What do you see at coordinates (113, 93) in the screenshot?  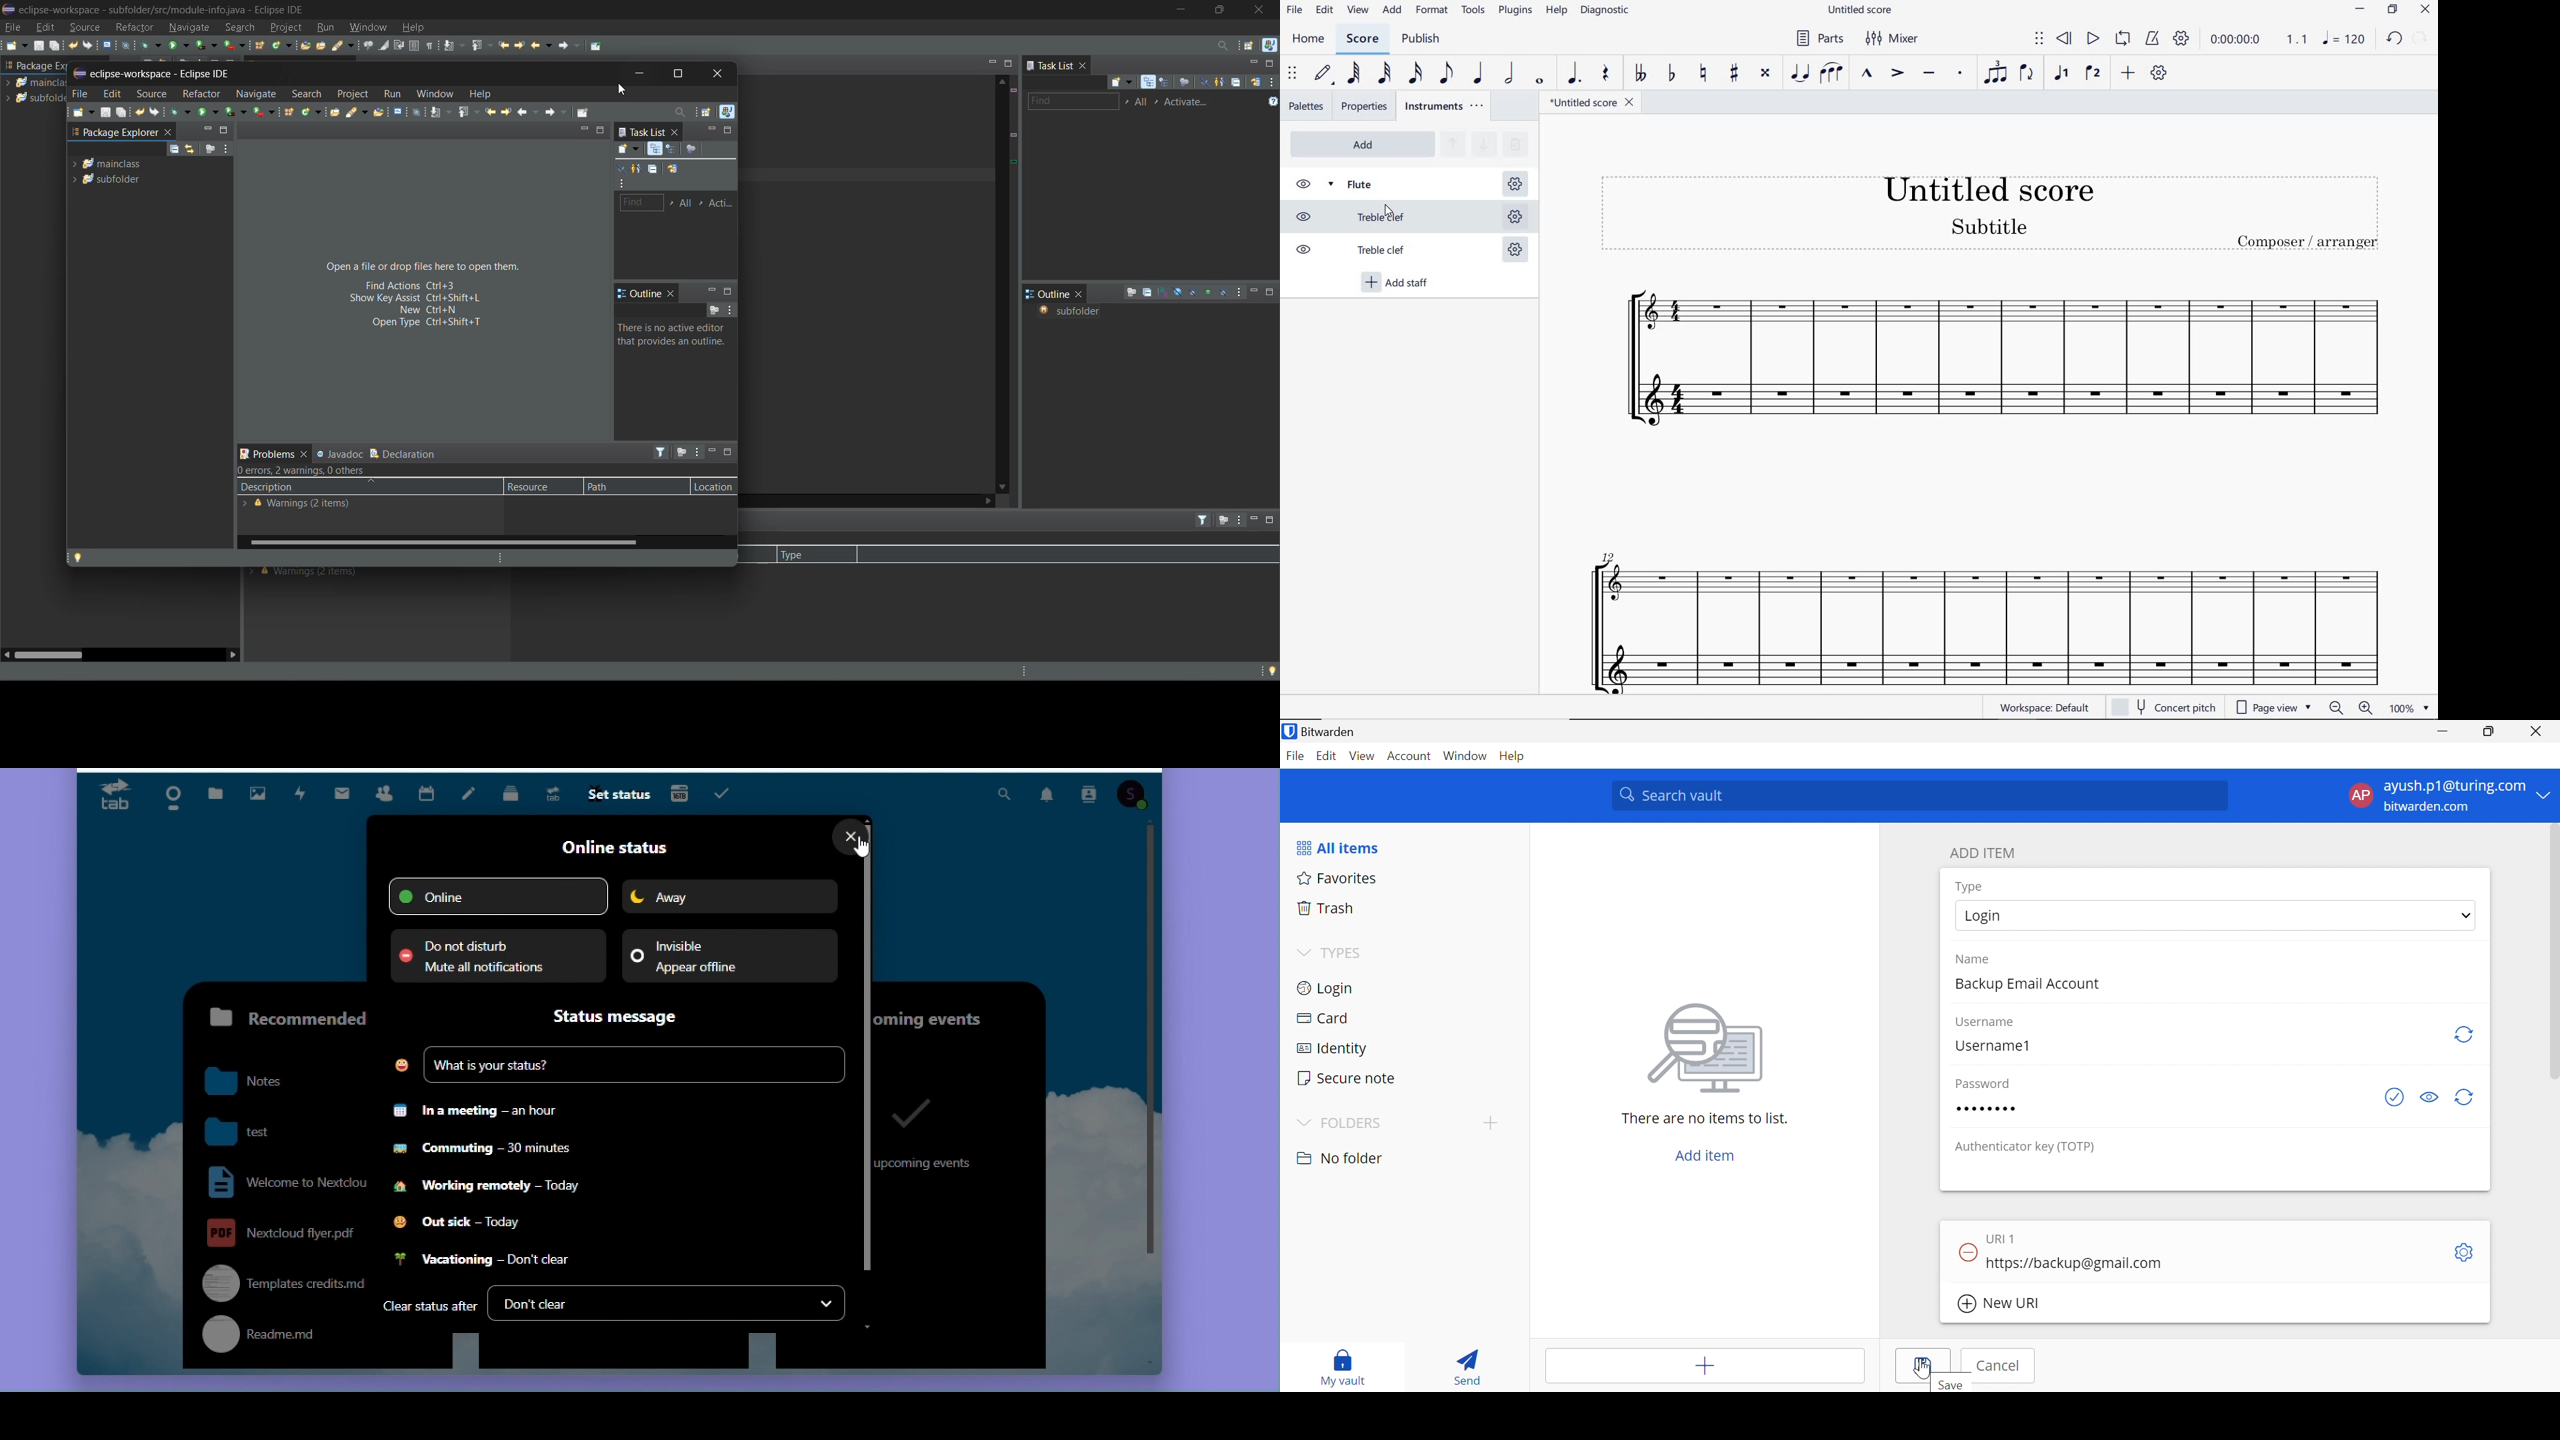 I see `edit` at bounding box center [113, 93].